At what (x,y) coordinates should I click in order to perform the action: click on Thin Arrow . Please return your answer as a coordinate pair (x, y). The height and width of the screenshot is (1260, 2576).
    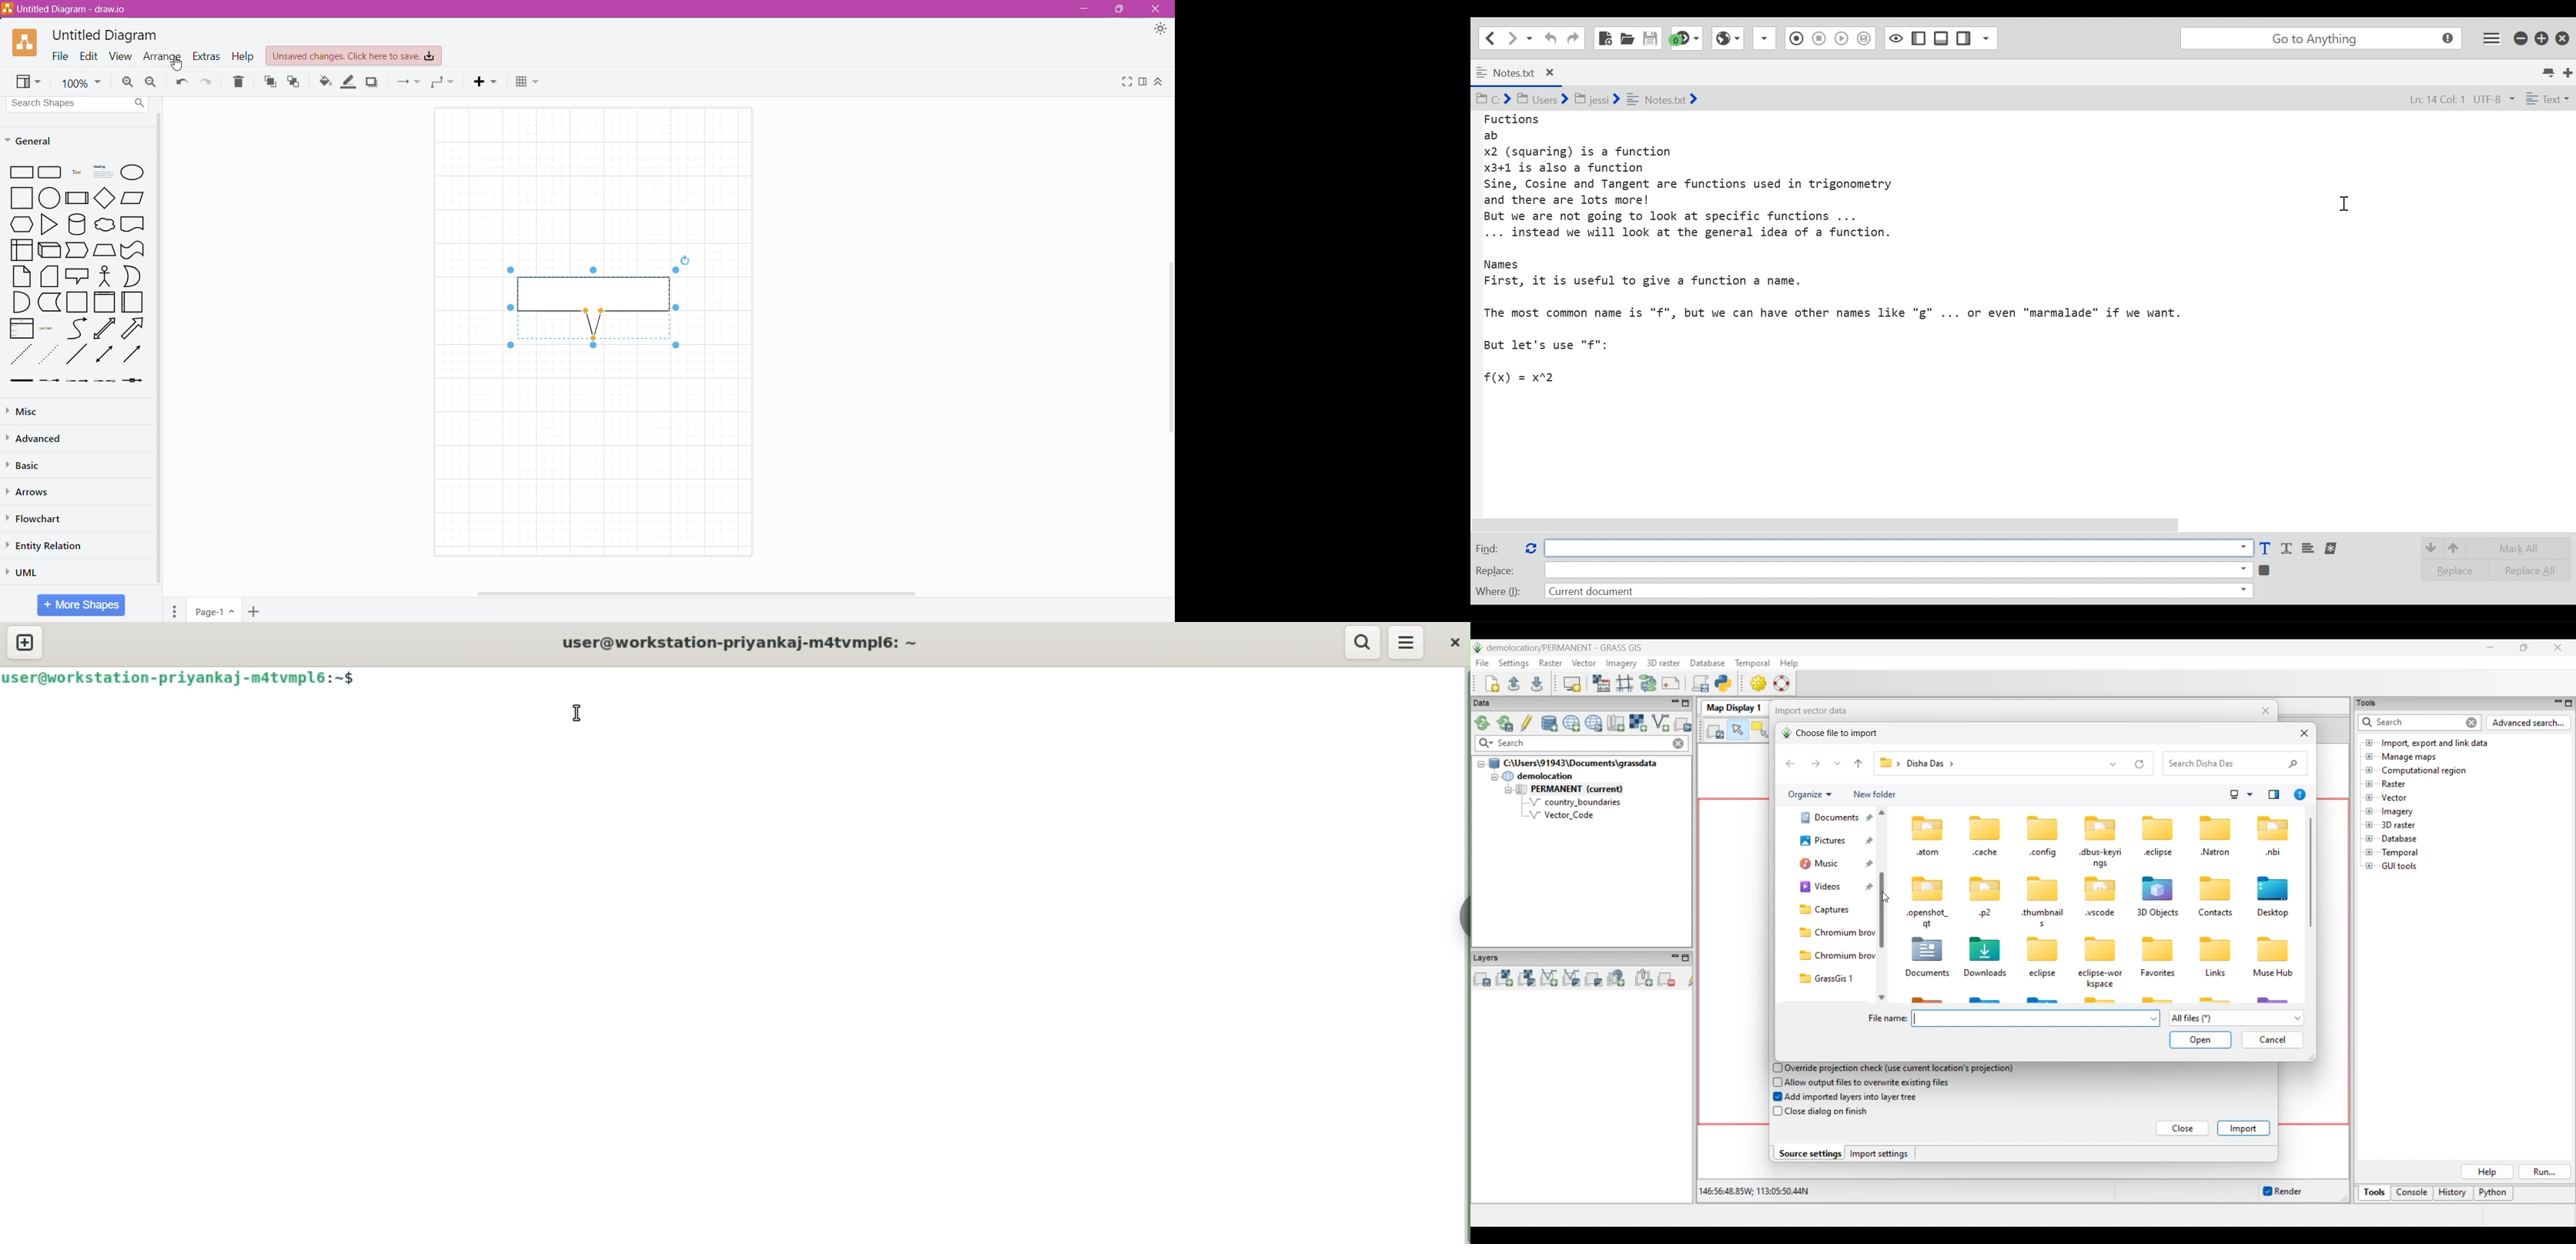
    Looking at the image, I should click on (78, 381).